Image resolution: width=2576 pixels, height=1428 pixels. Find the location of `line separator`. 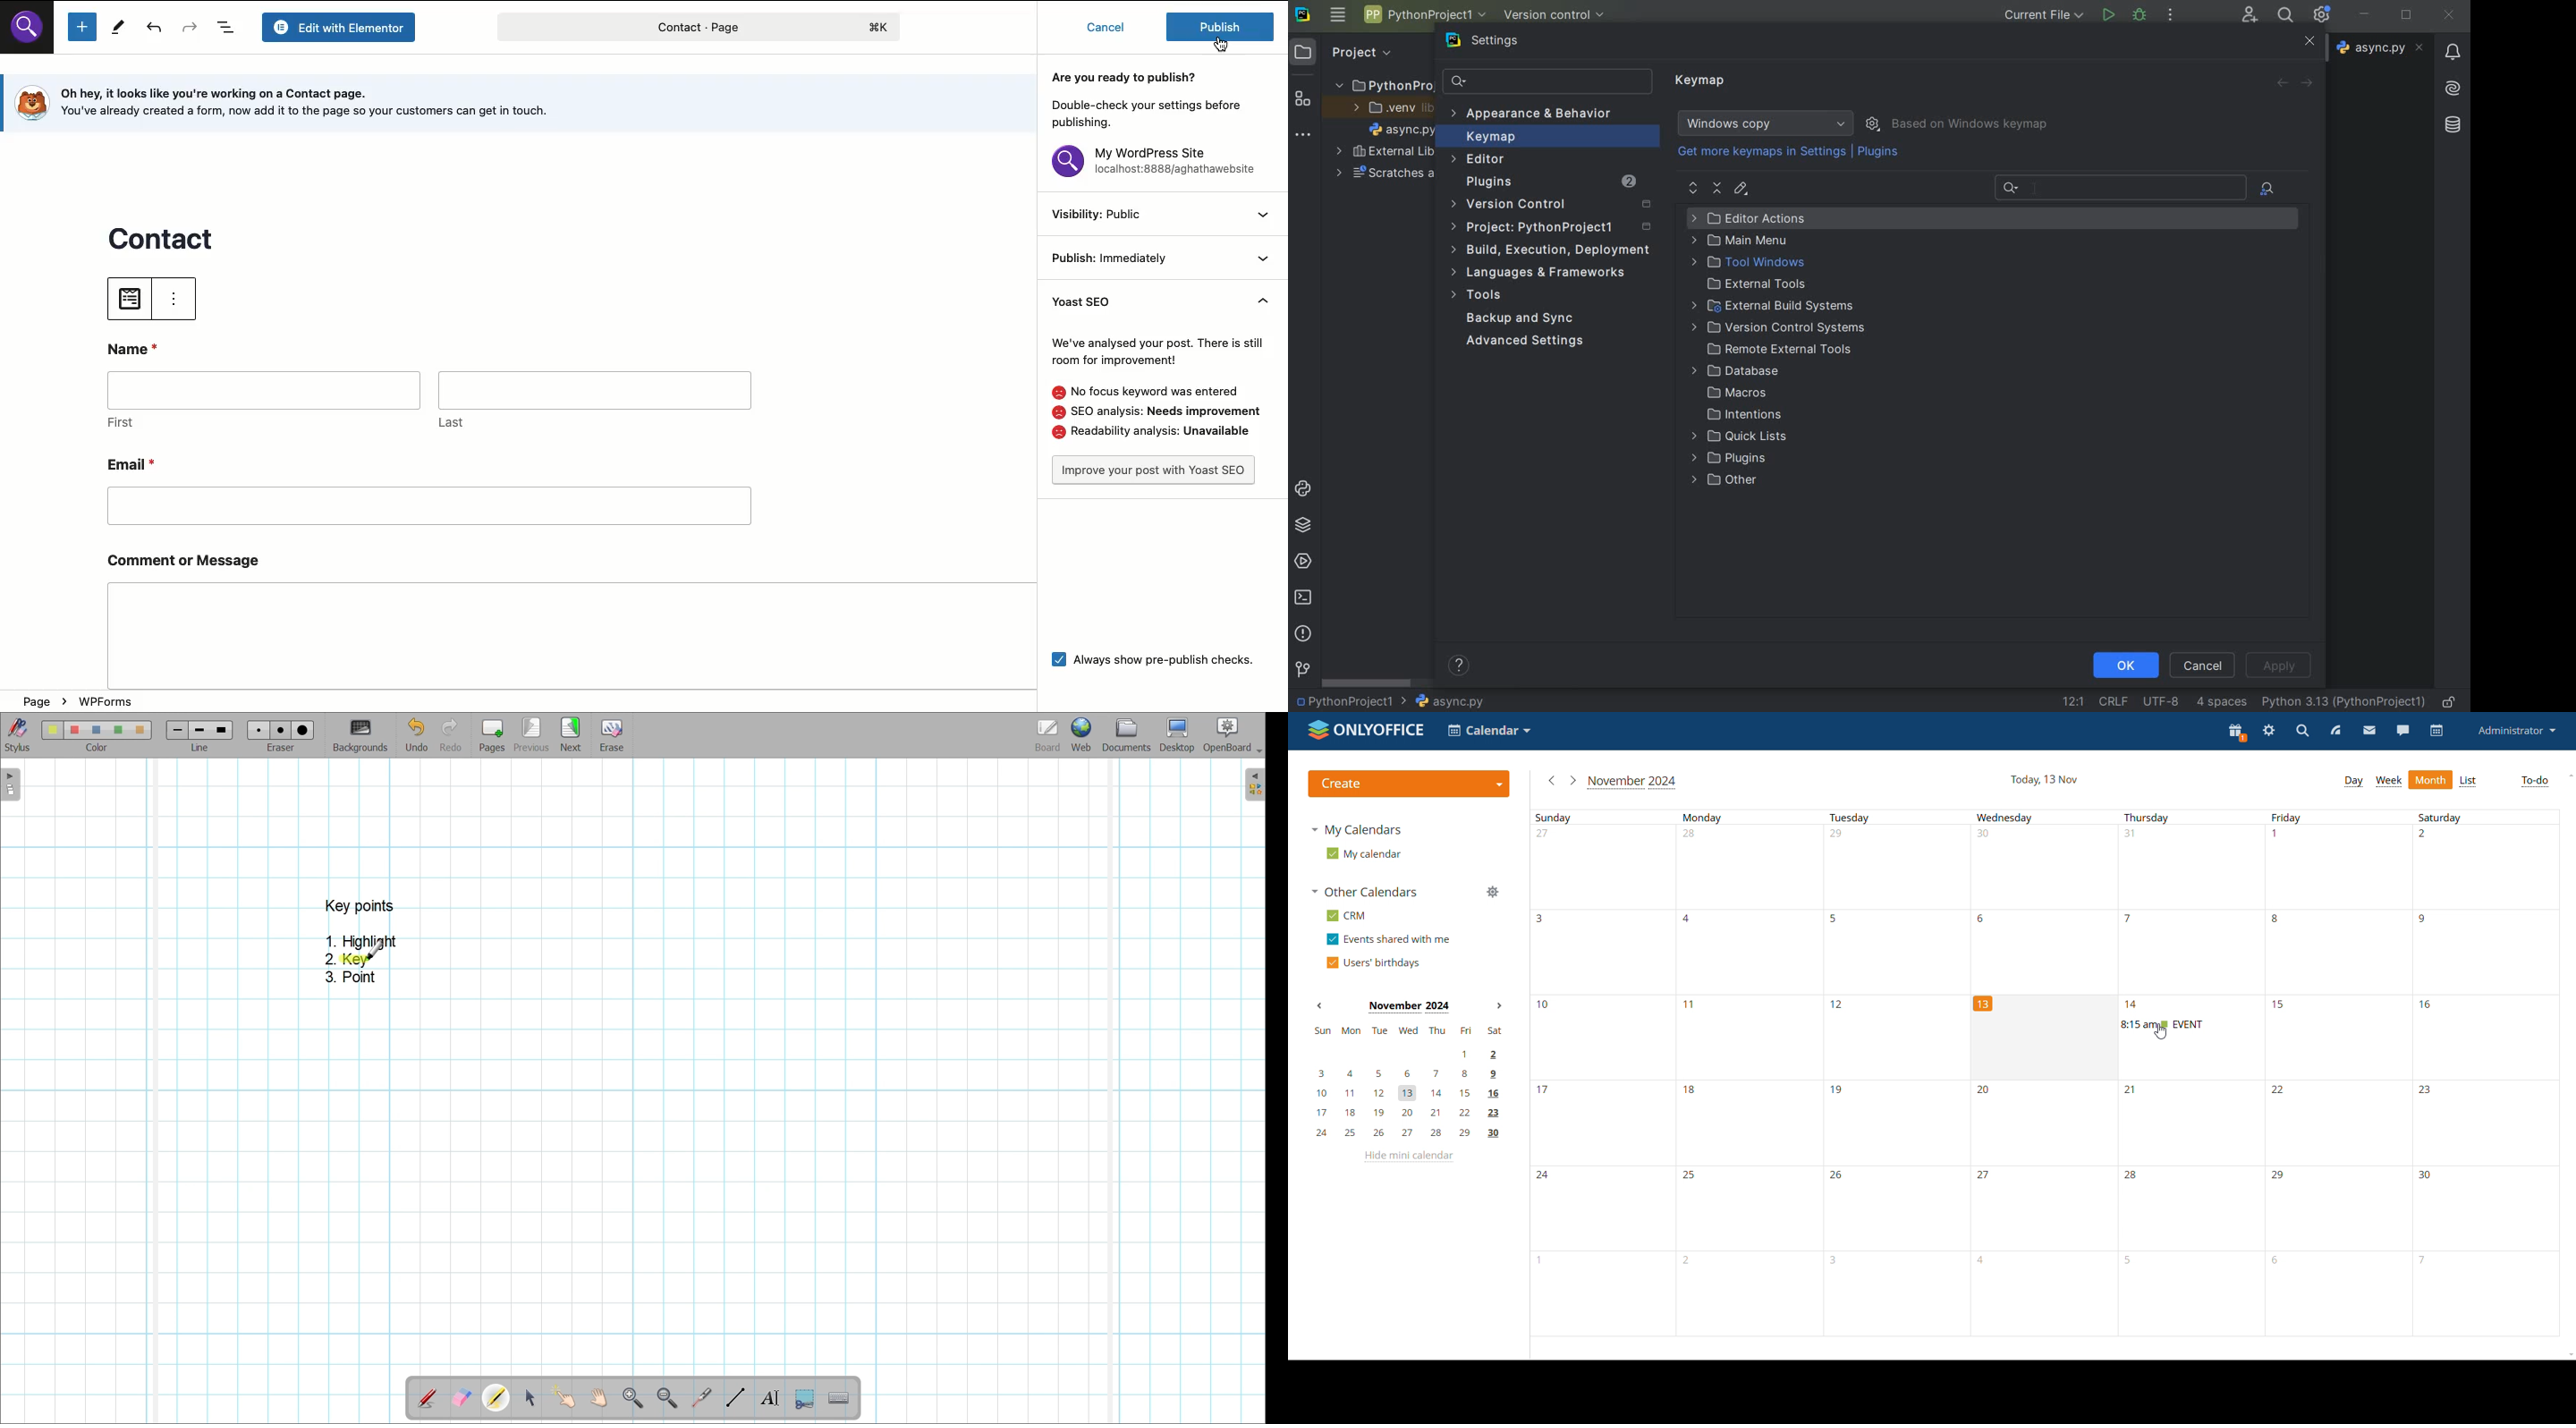

line separator is located at coordinates (2113, 702).